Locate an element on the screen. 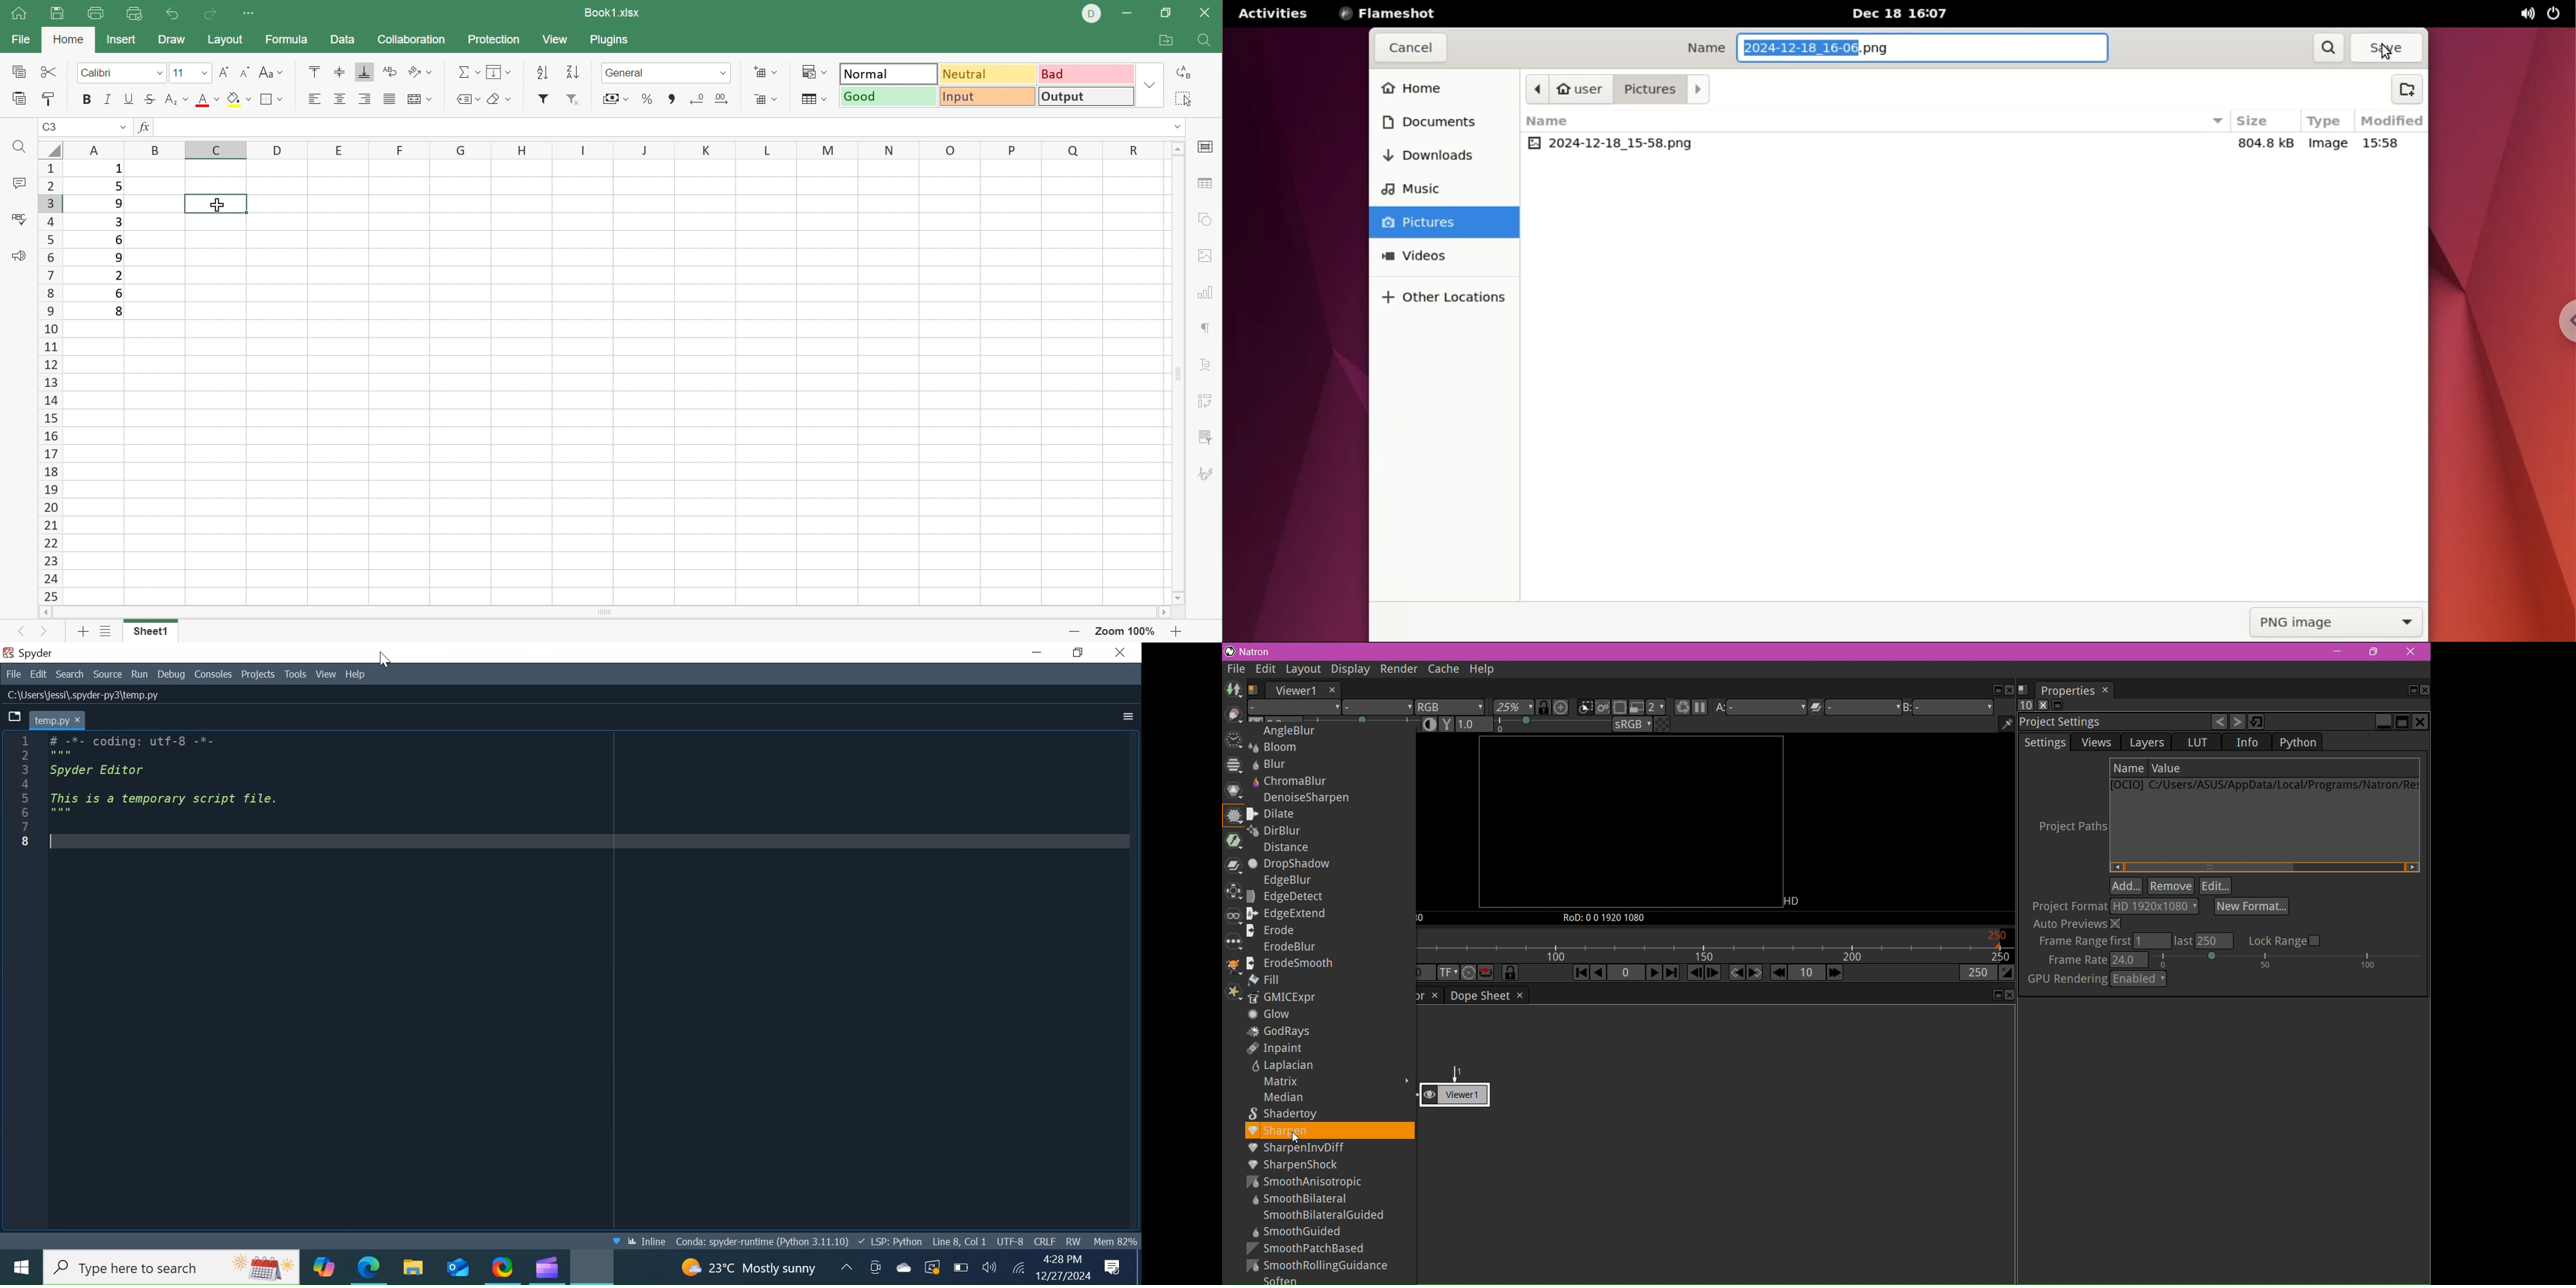 This screenshot has height=1288, width=2576. music is located at coordinates (1429, 188).